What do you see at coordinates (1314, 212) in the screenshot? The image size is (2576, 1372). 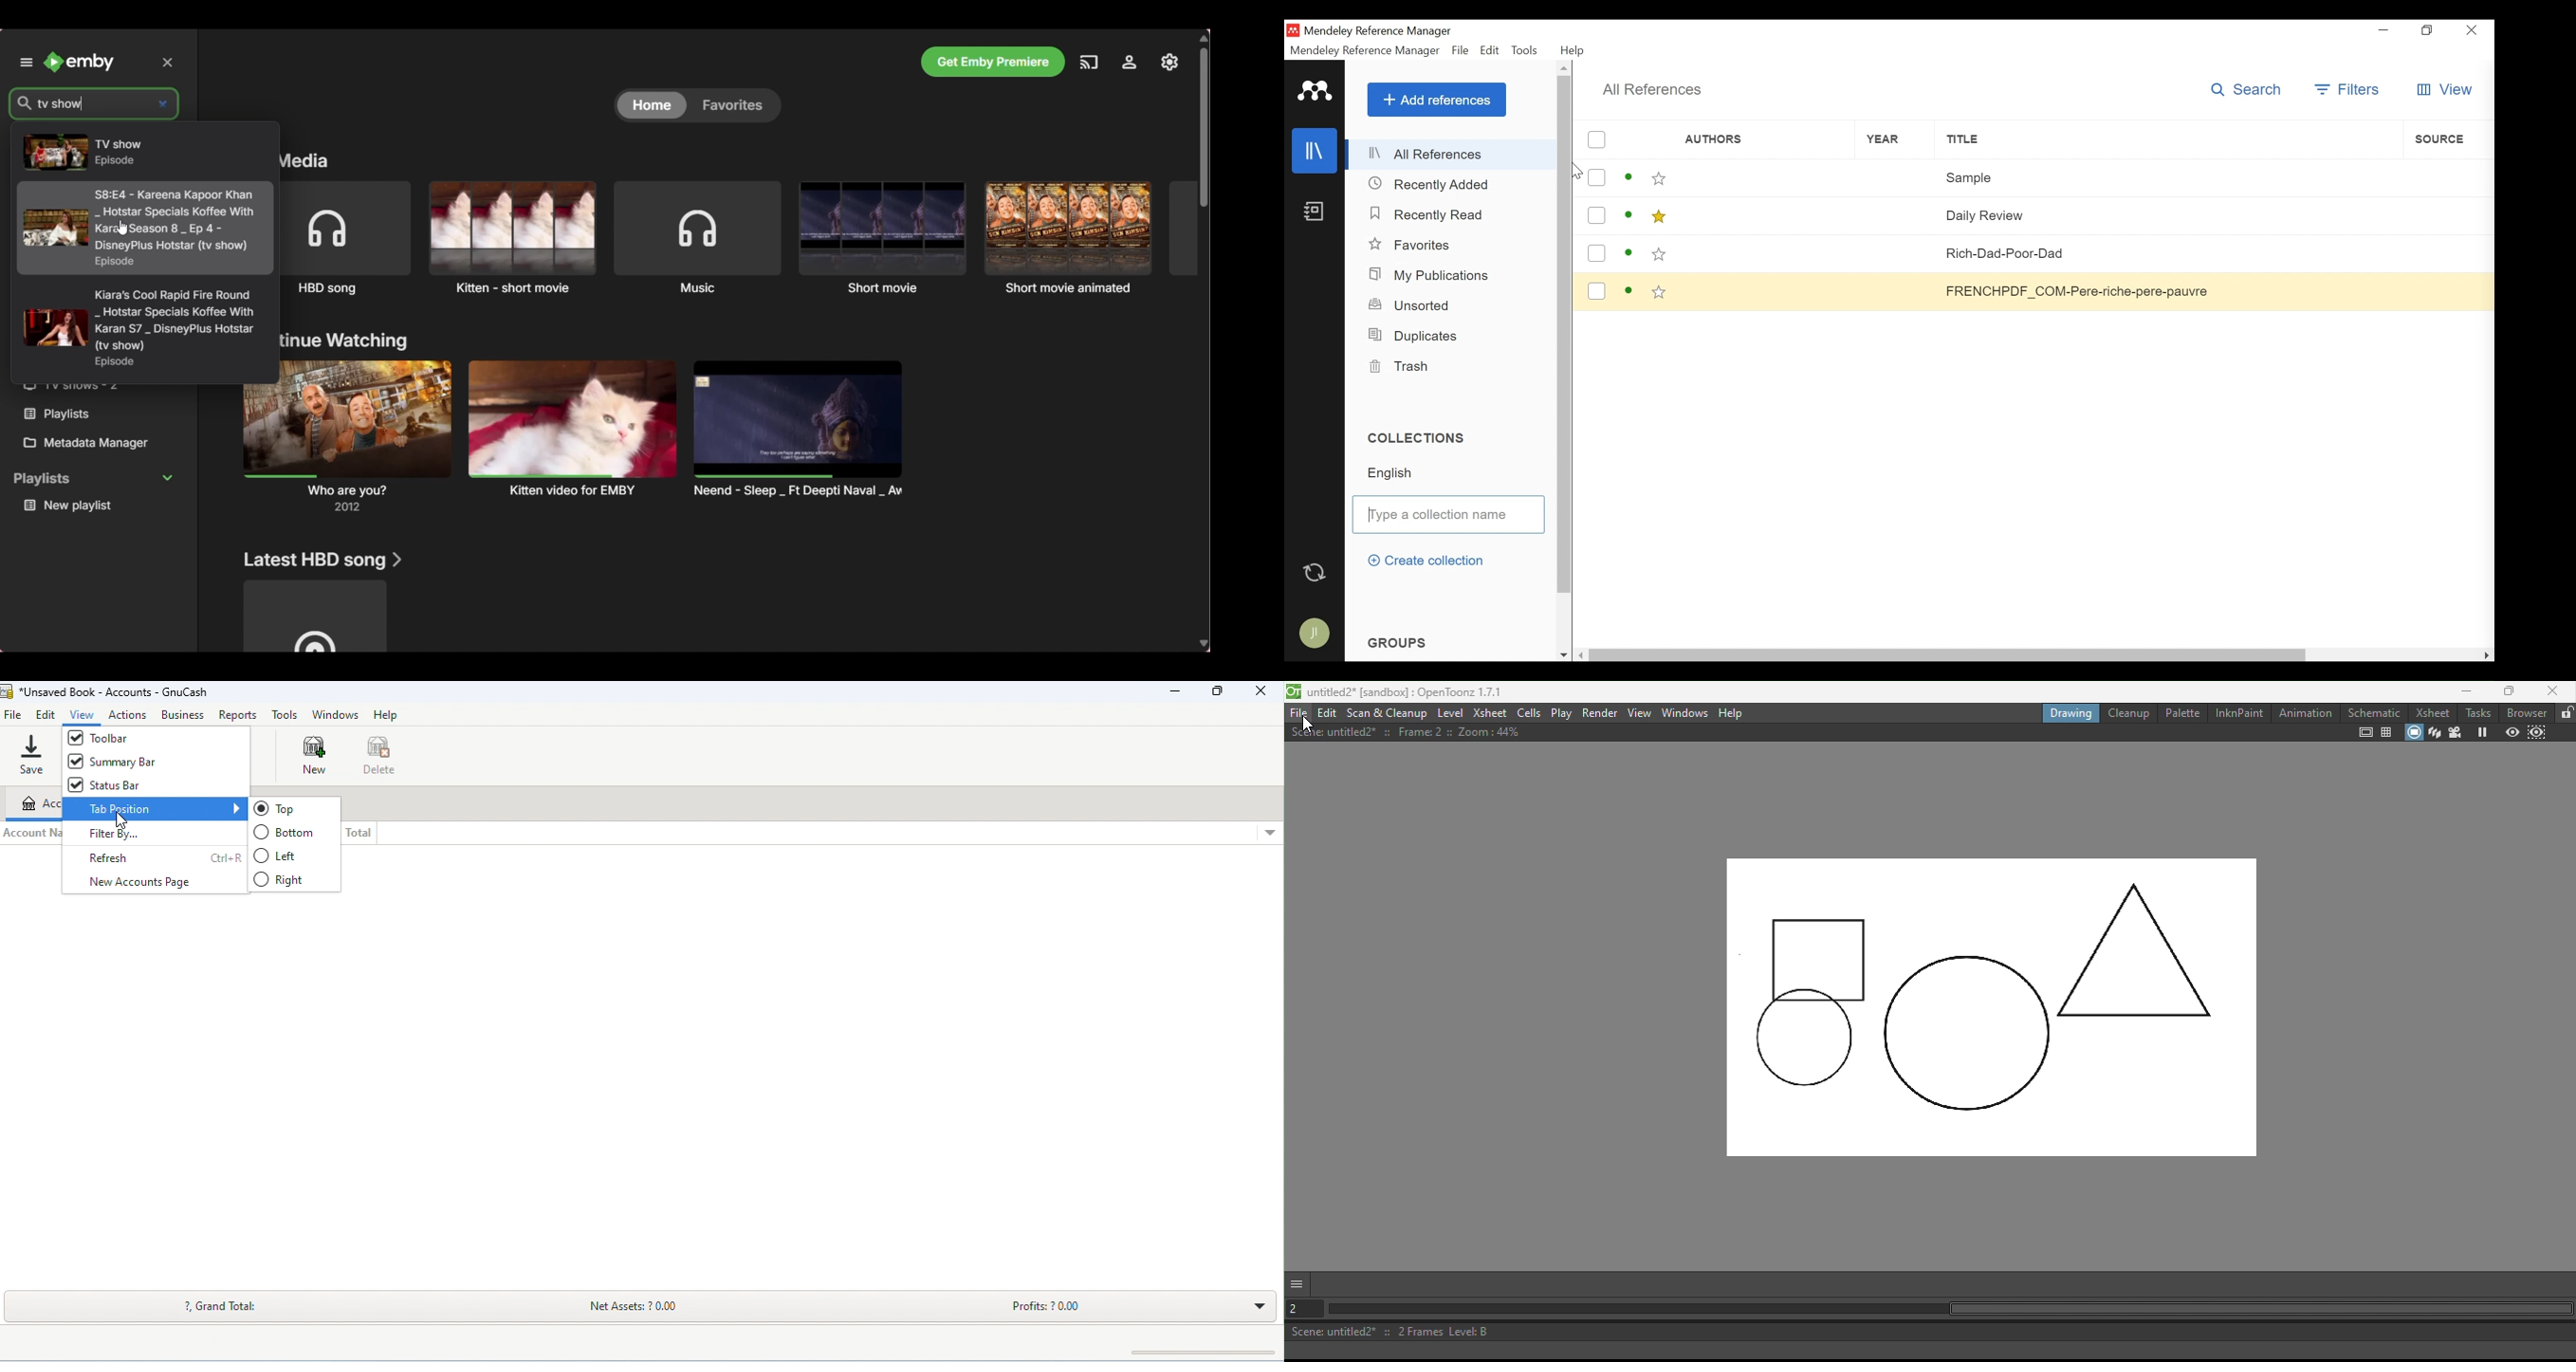 I see `Notebook` at bounding box center [1314, 212].